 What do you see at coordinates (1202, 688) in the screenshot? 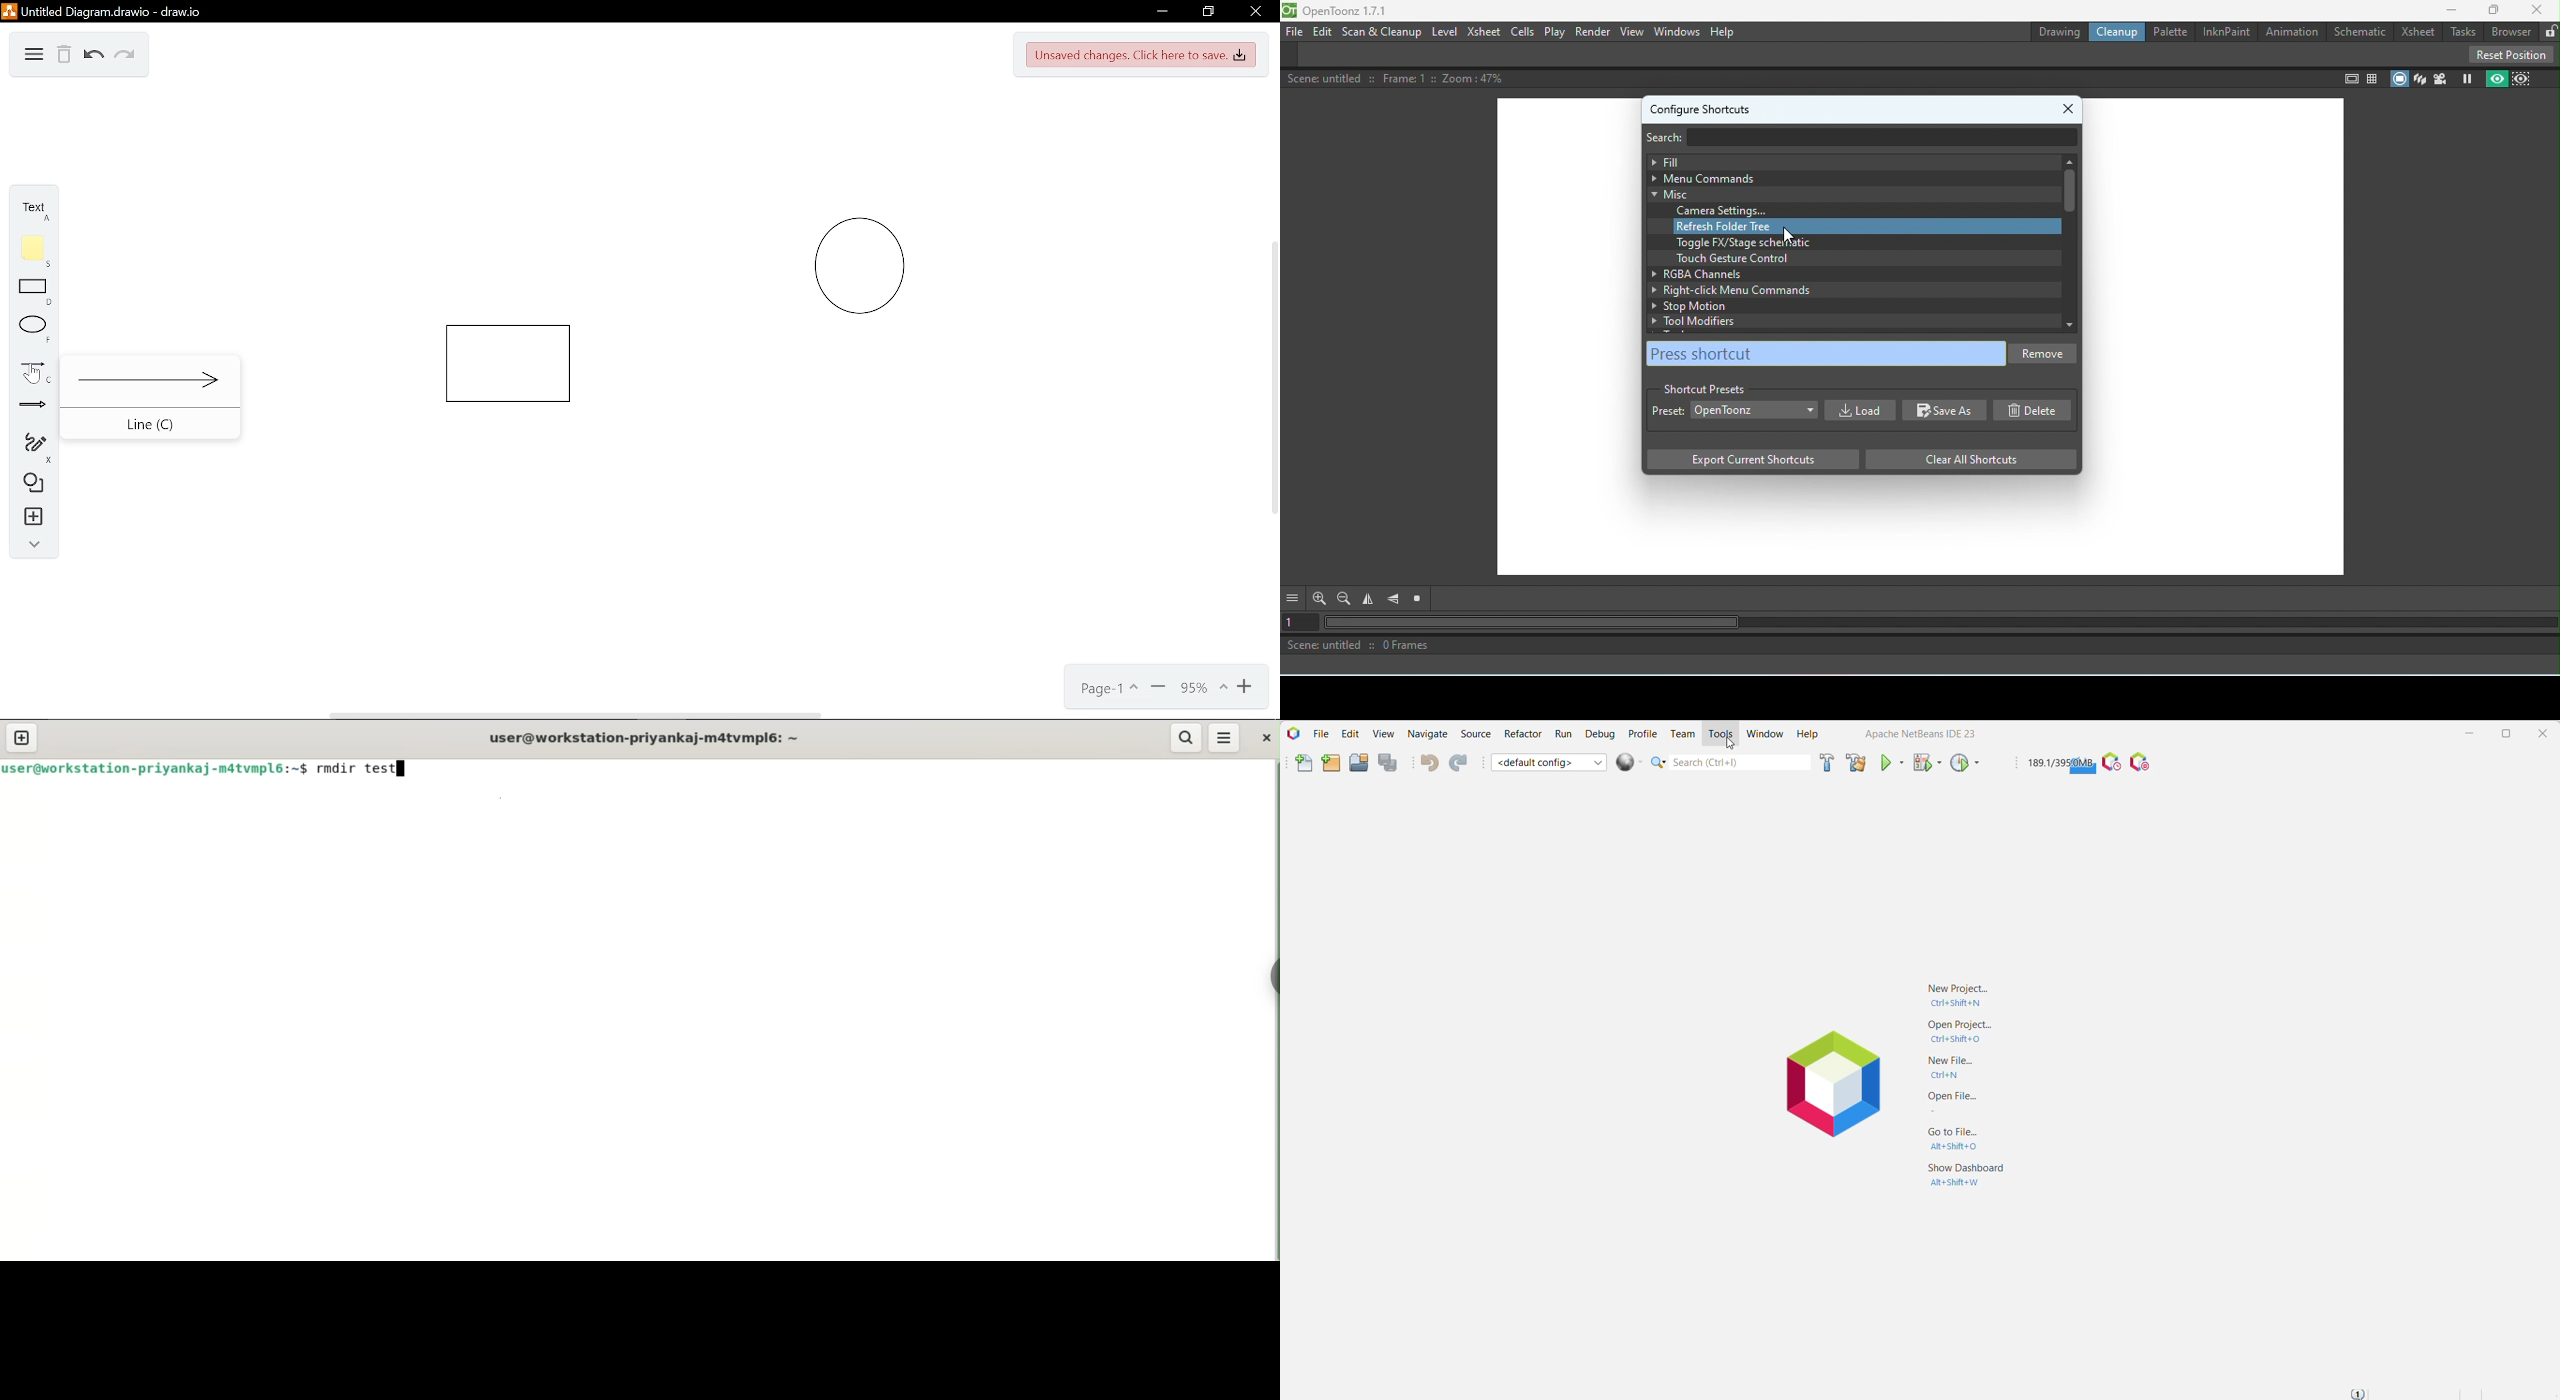
I see `Current zoom` at bounding box center [1202, 688].